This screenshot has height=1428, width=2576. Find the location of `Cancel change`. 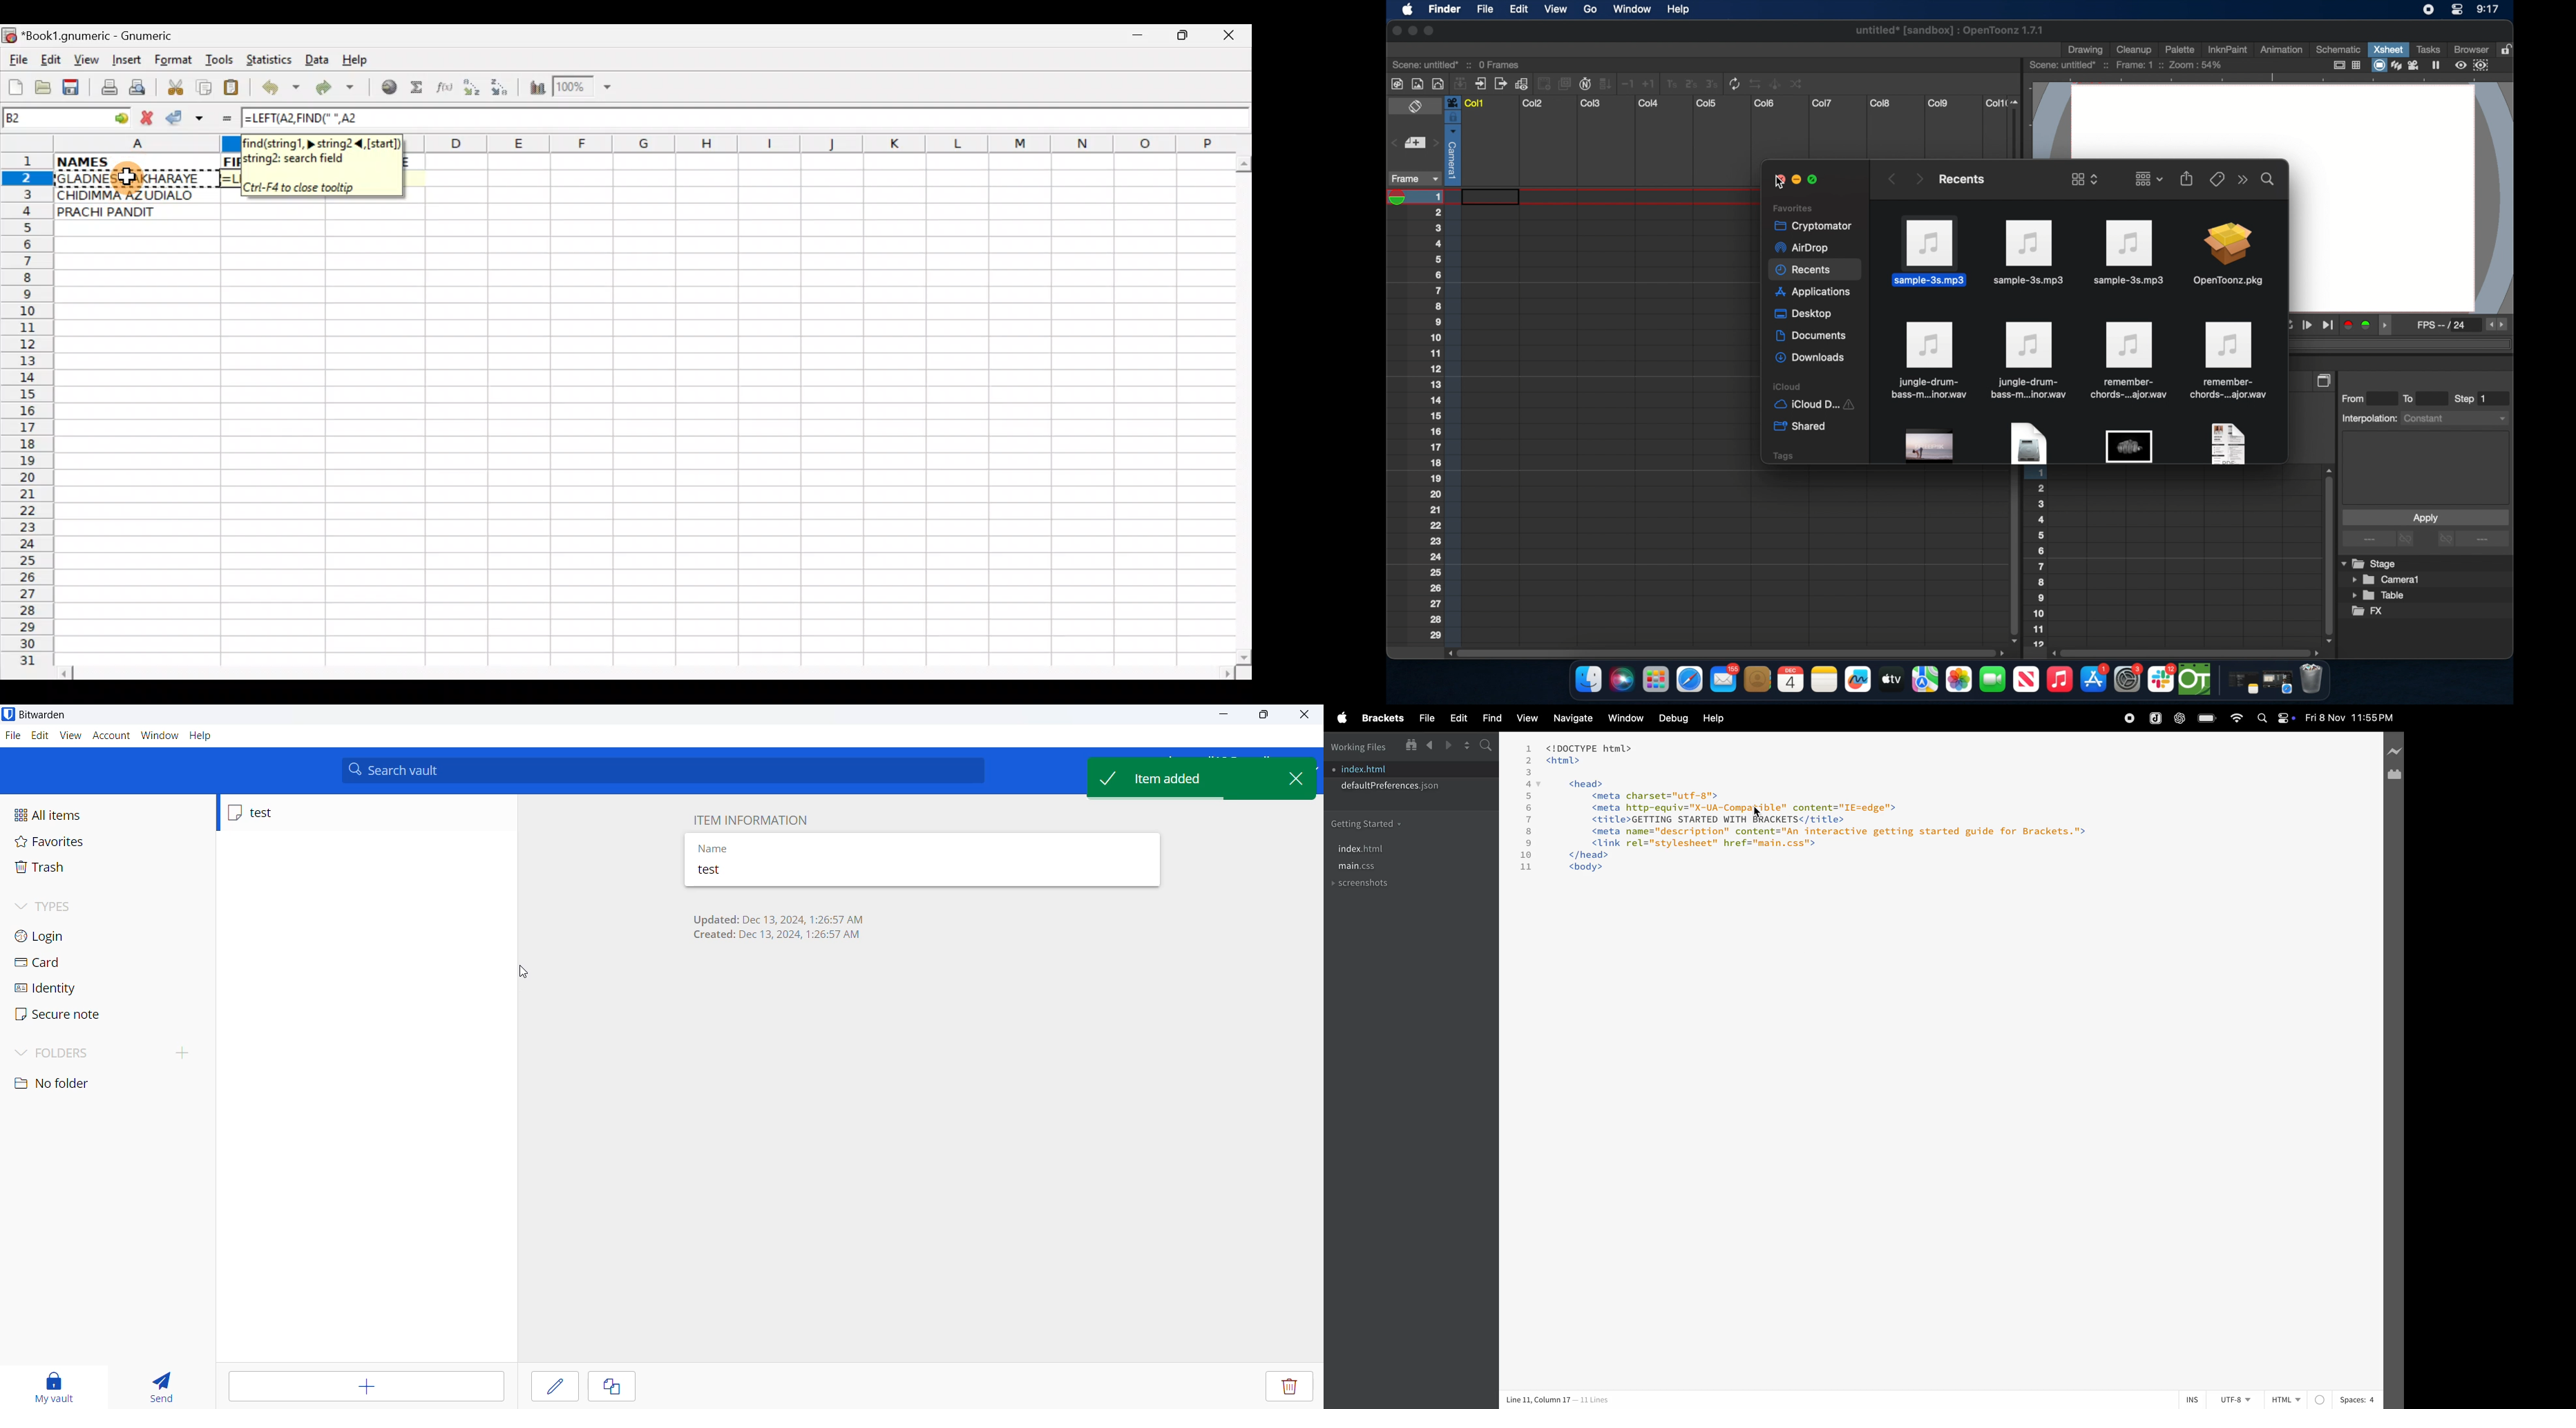

Cancel change is located at coordinates (150, 115).